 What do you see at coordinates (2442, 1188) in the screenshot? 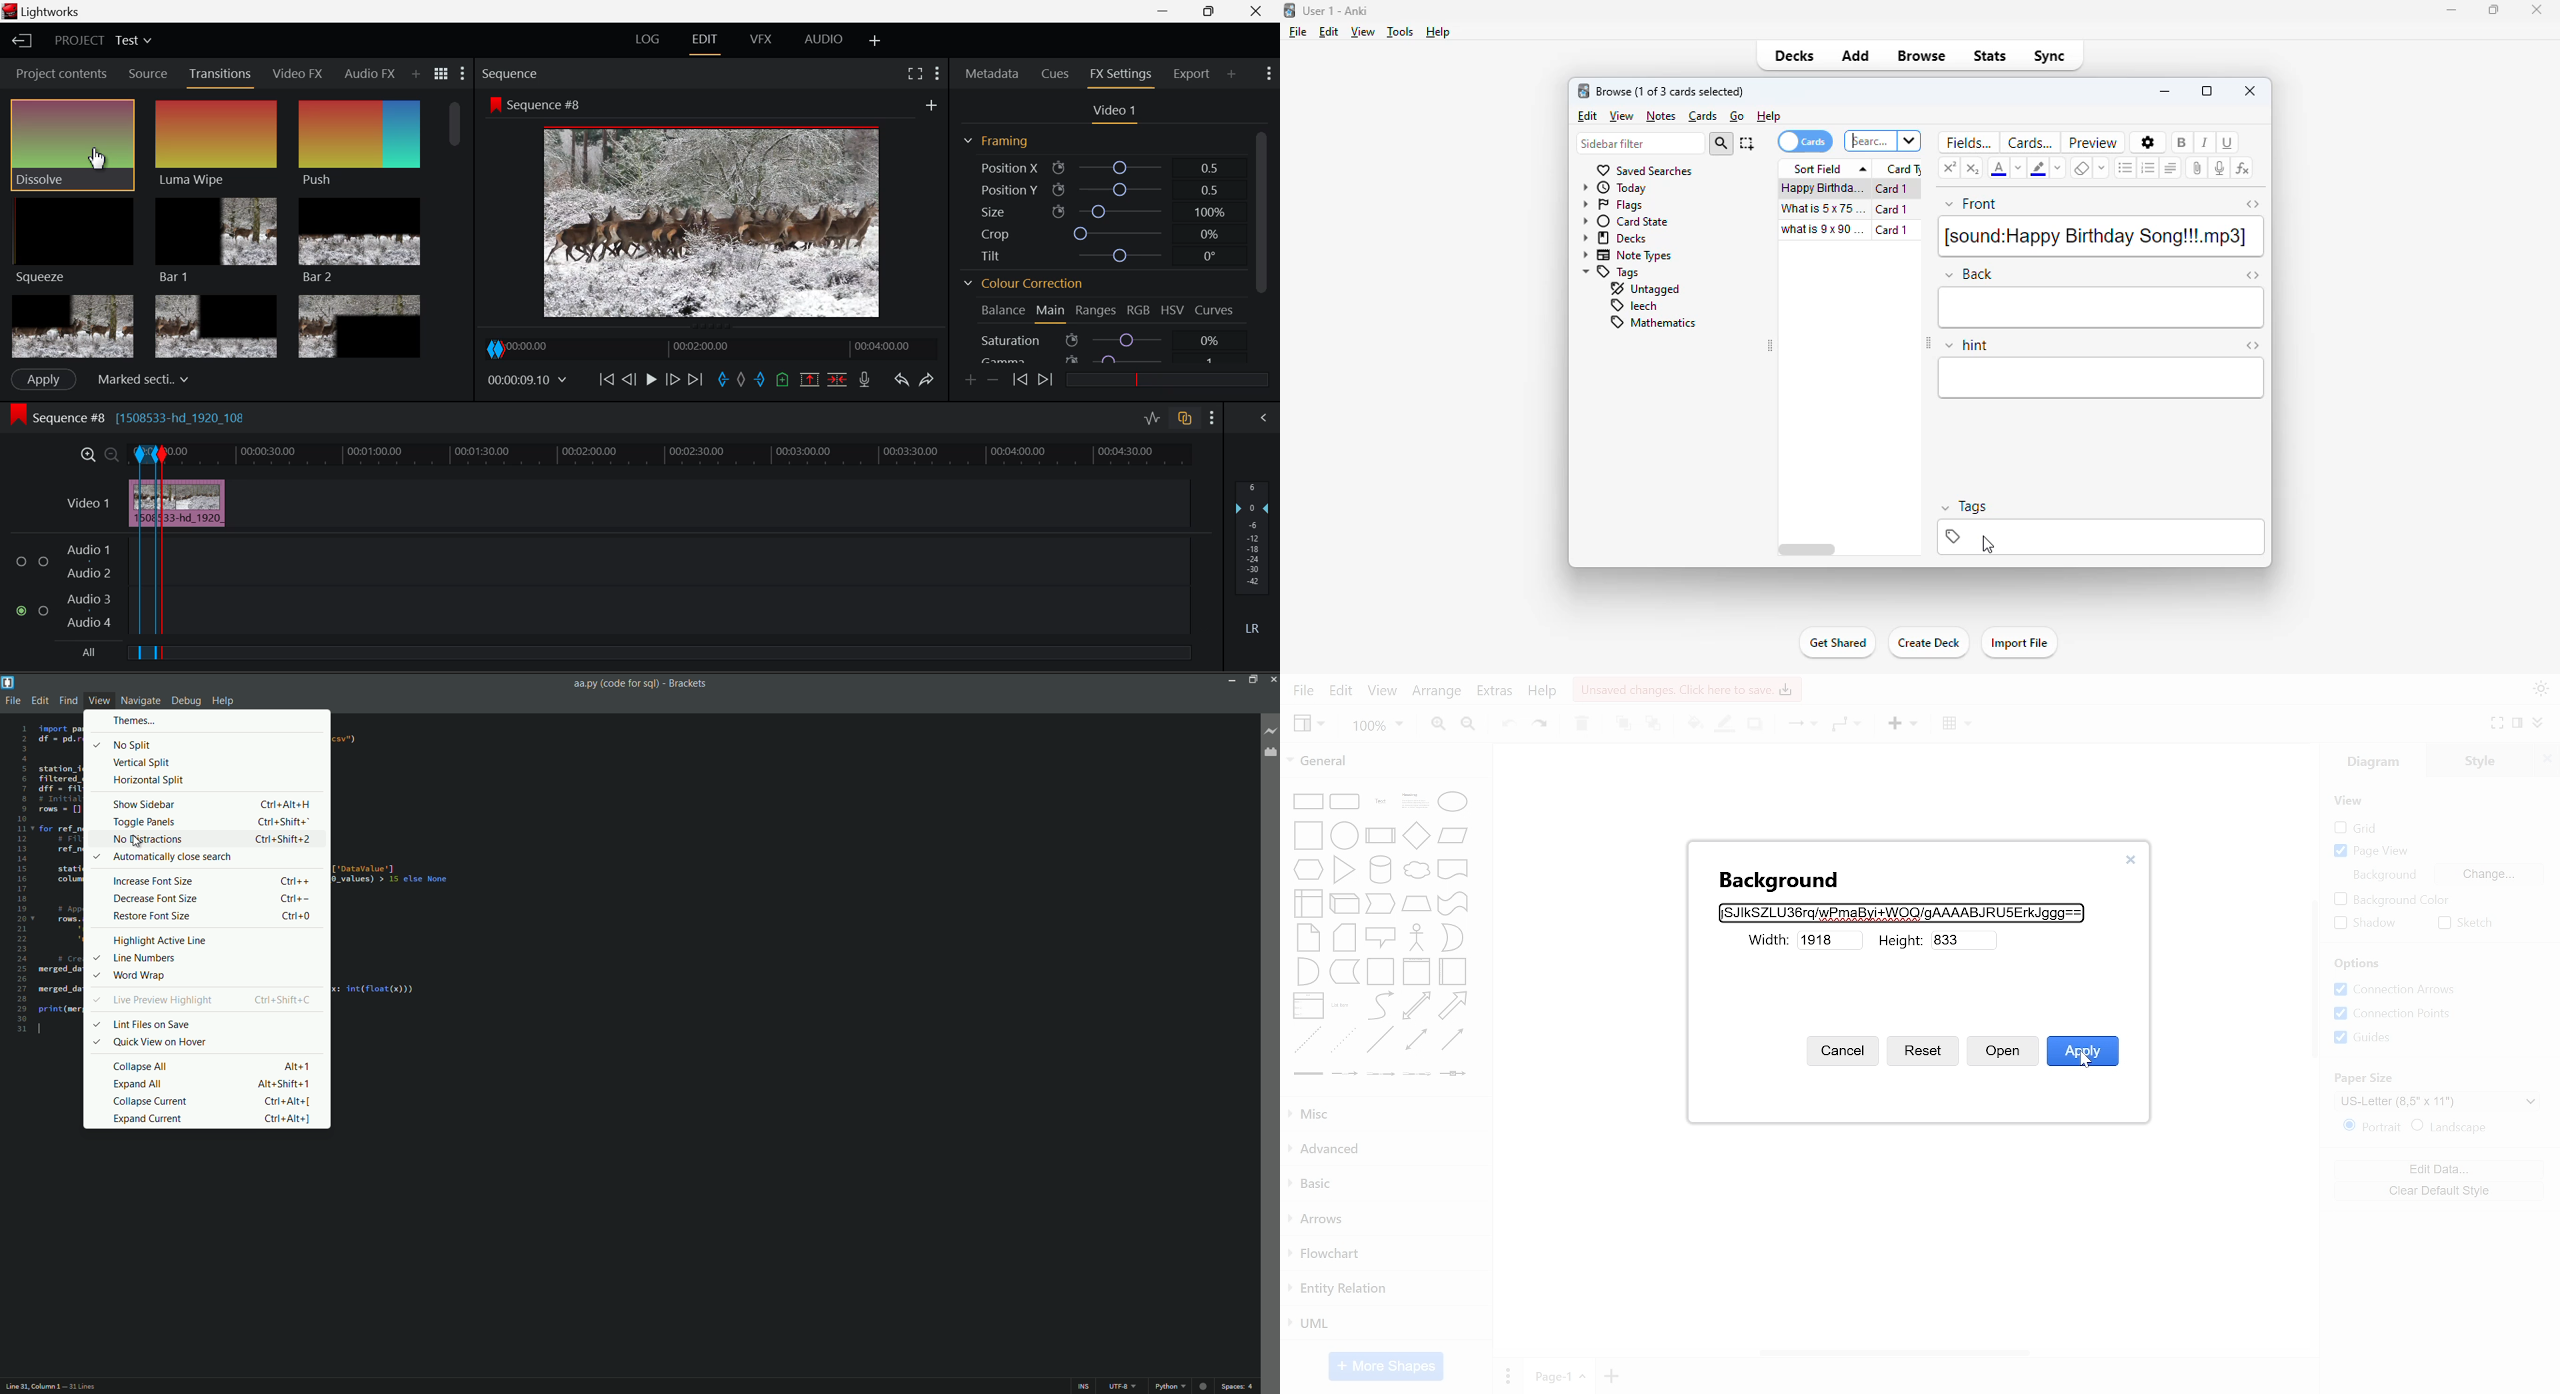
I see `clear default style` at bounding box center [2442, 1188].